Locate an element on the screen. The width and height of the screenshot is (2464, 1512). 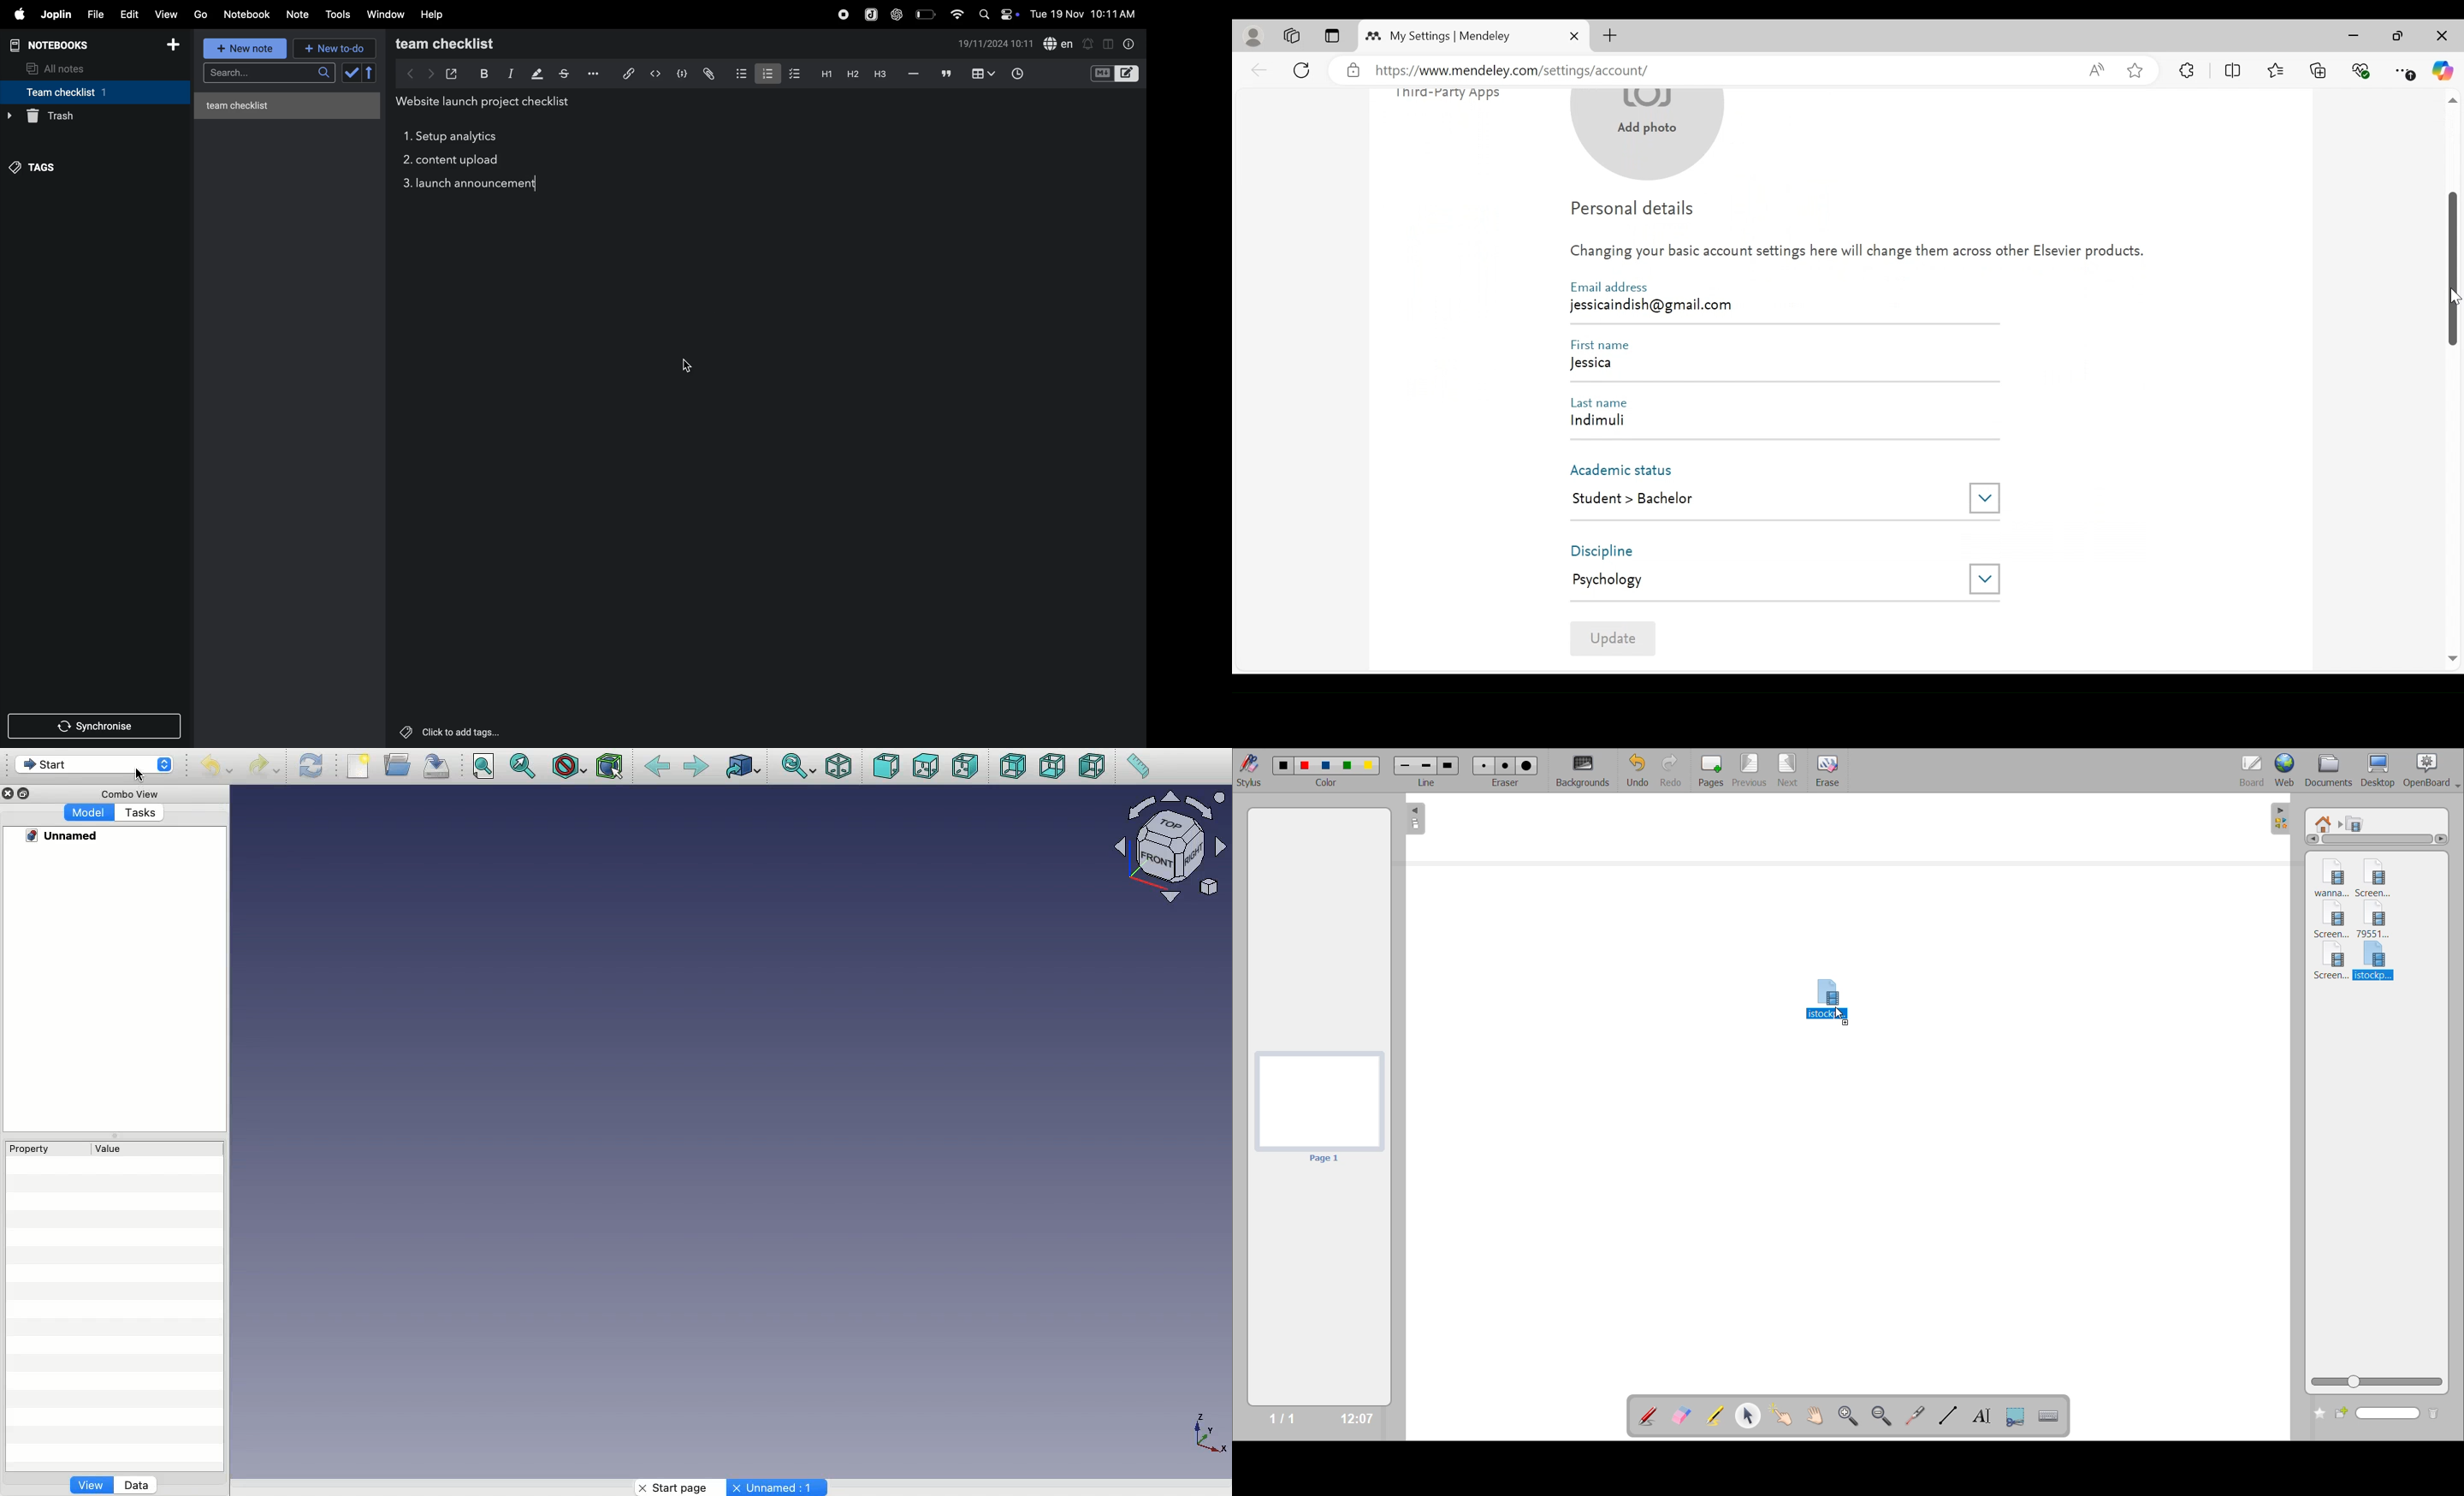
bullet list is located at coordinates (739, 73).